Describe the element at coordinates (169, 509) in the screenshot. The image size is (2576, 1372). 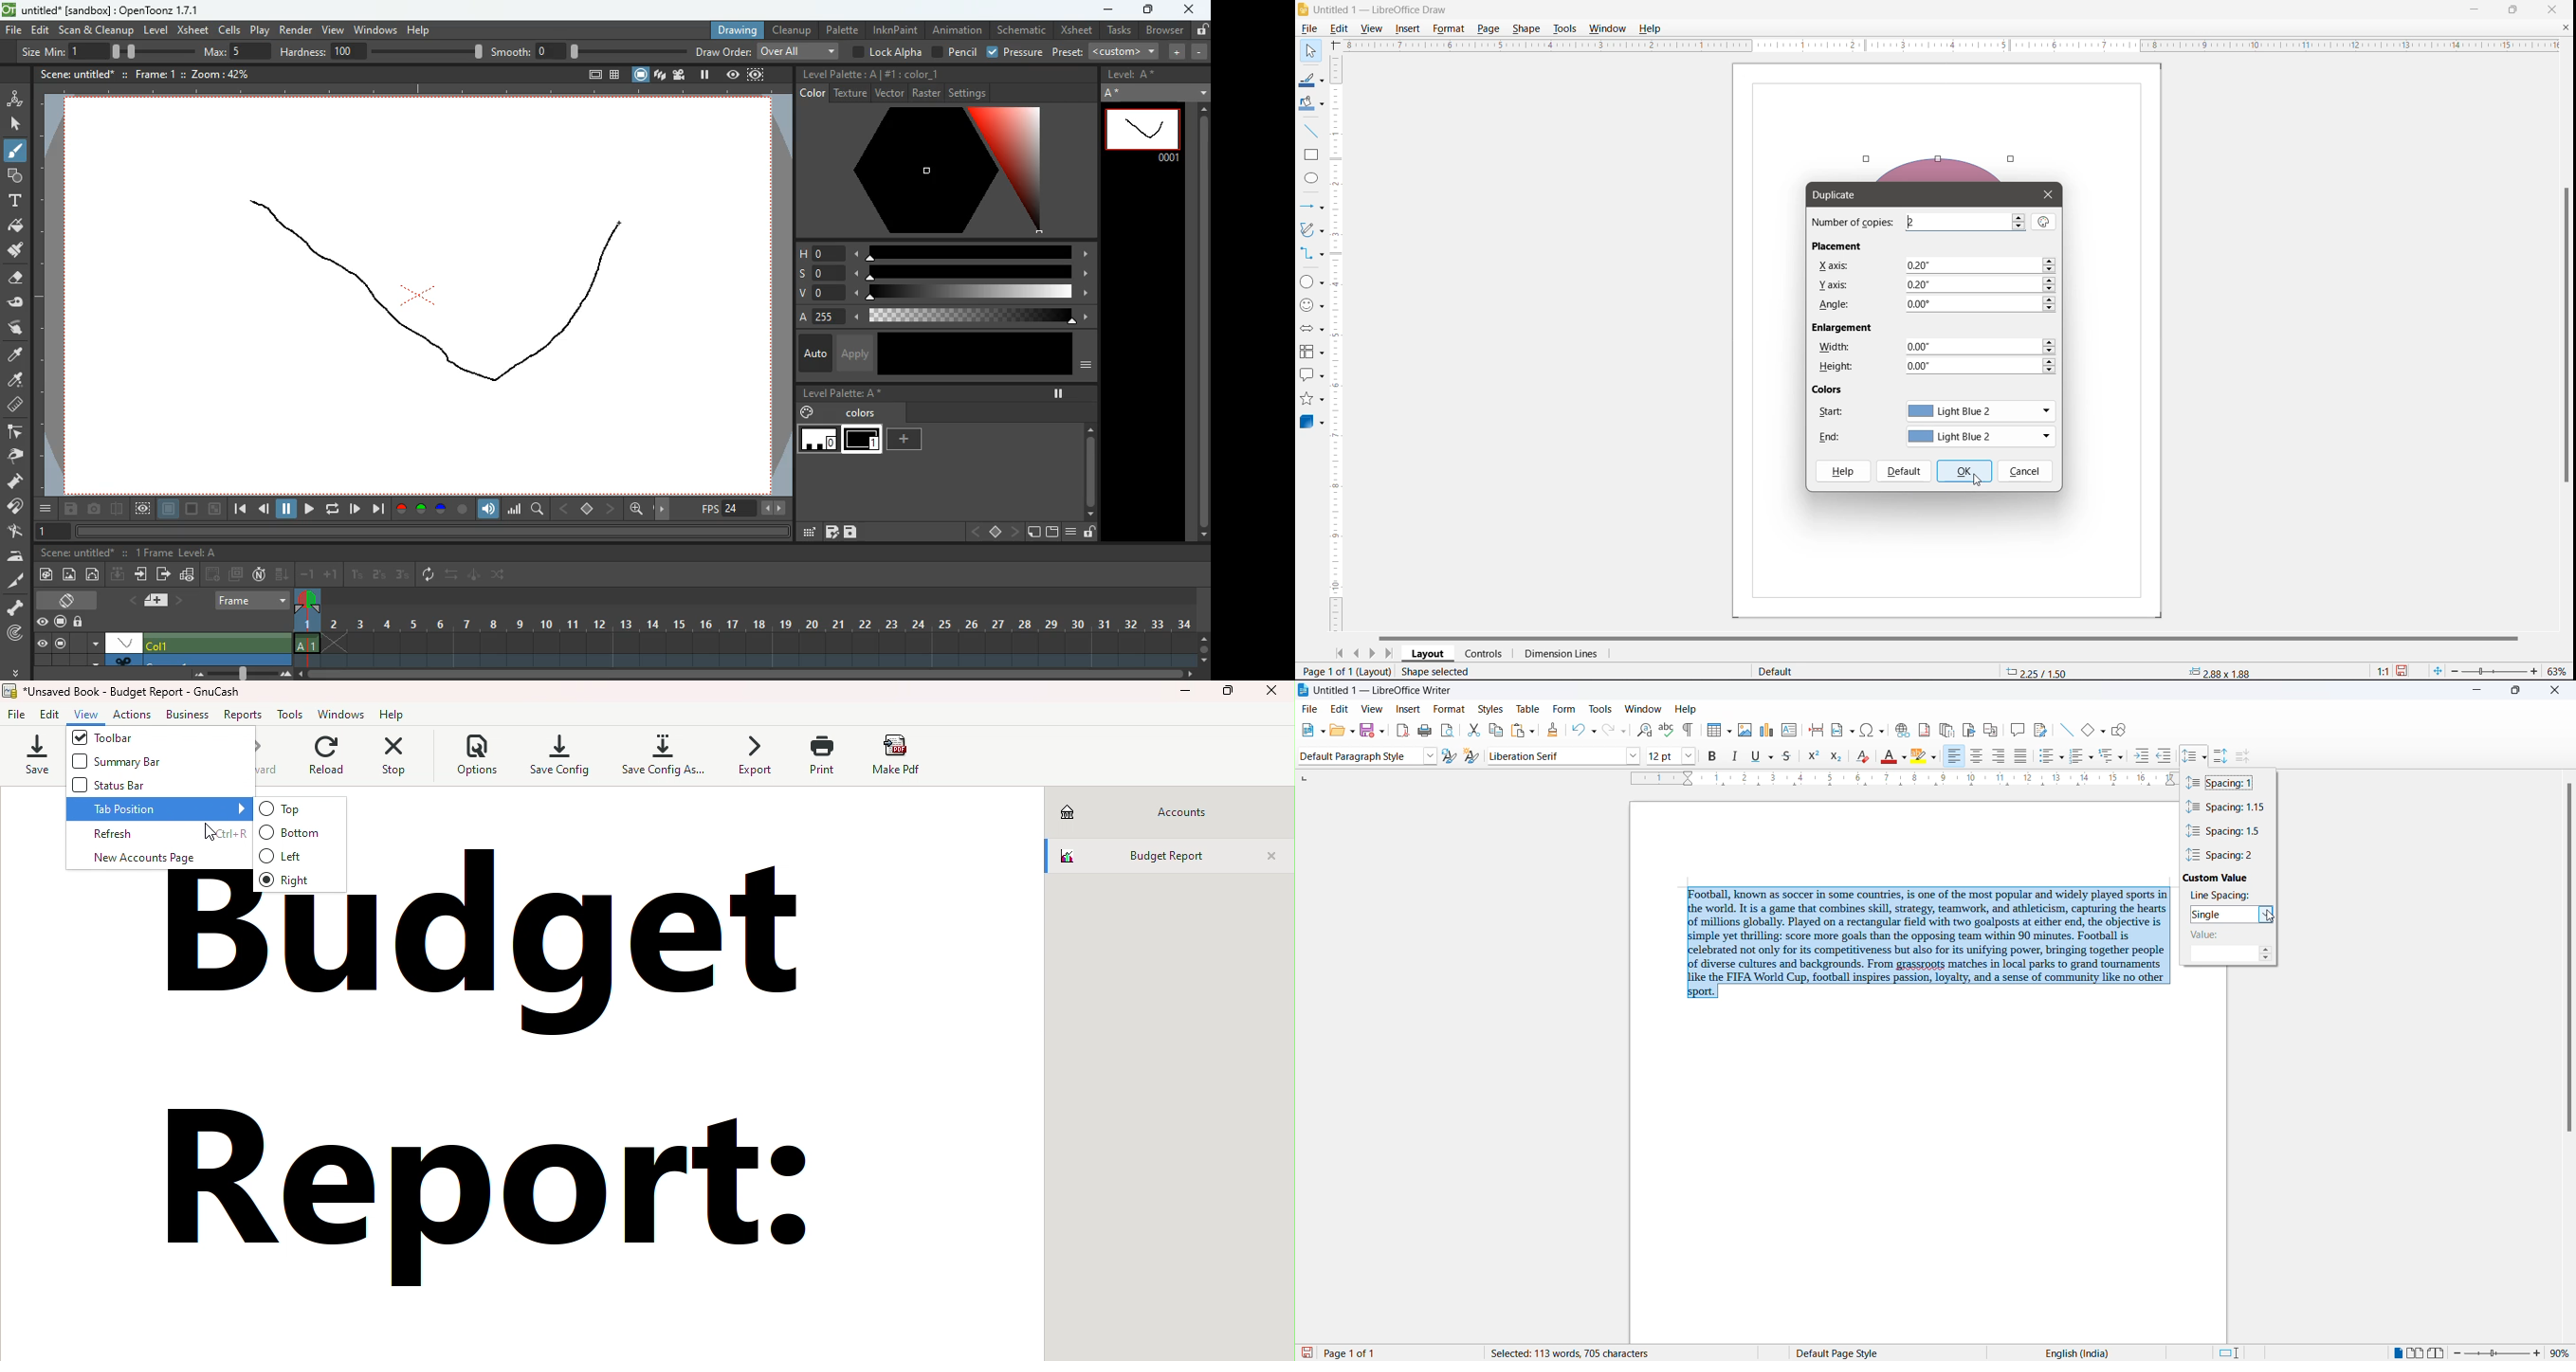
I see `page` at that location.